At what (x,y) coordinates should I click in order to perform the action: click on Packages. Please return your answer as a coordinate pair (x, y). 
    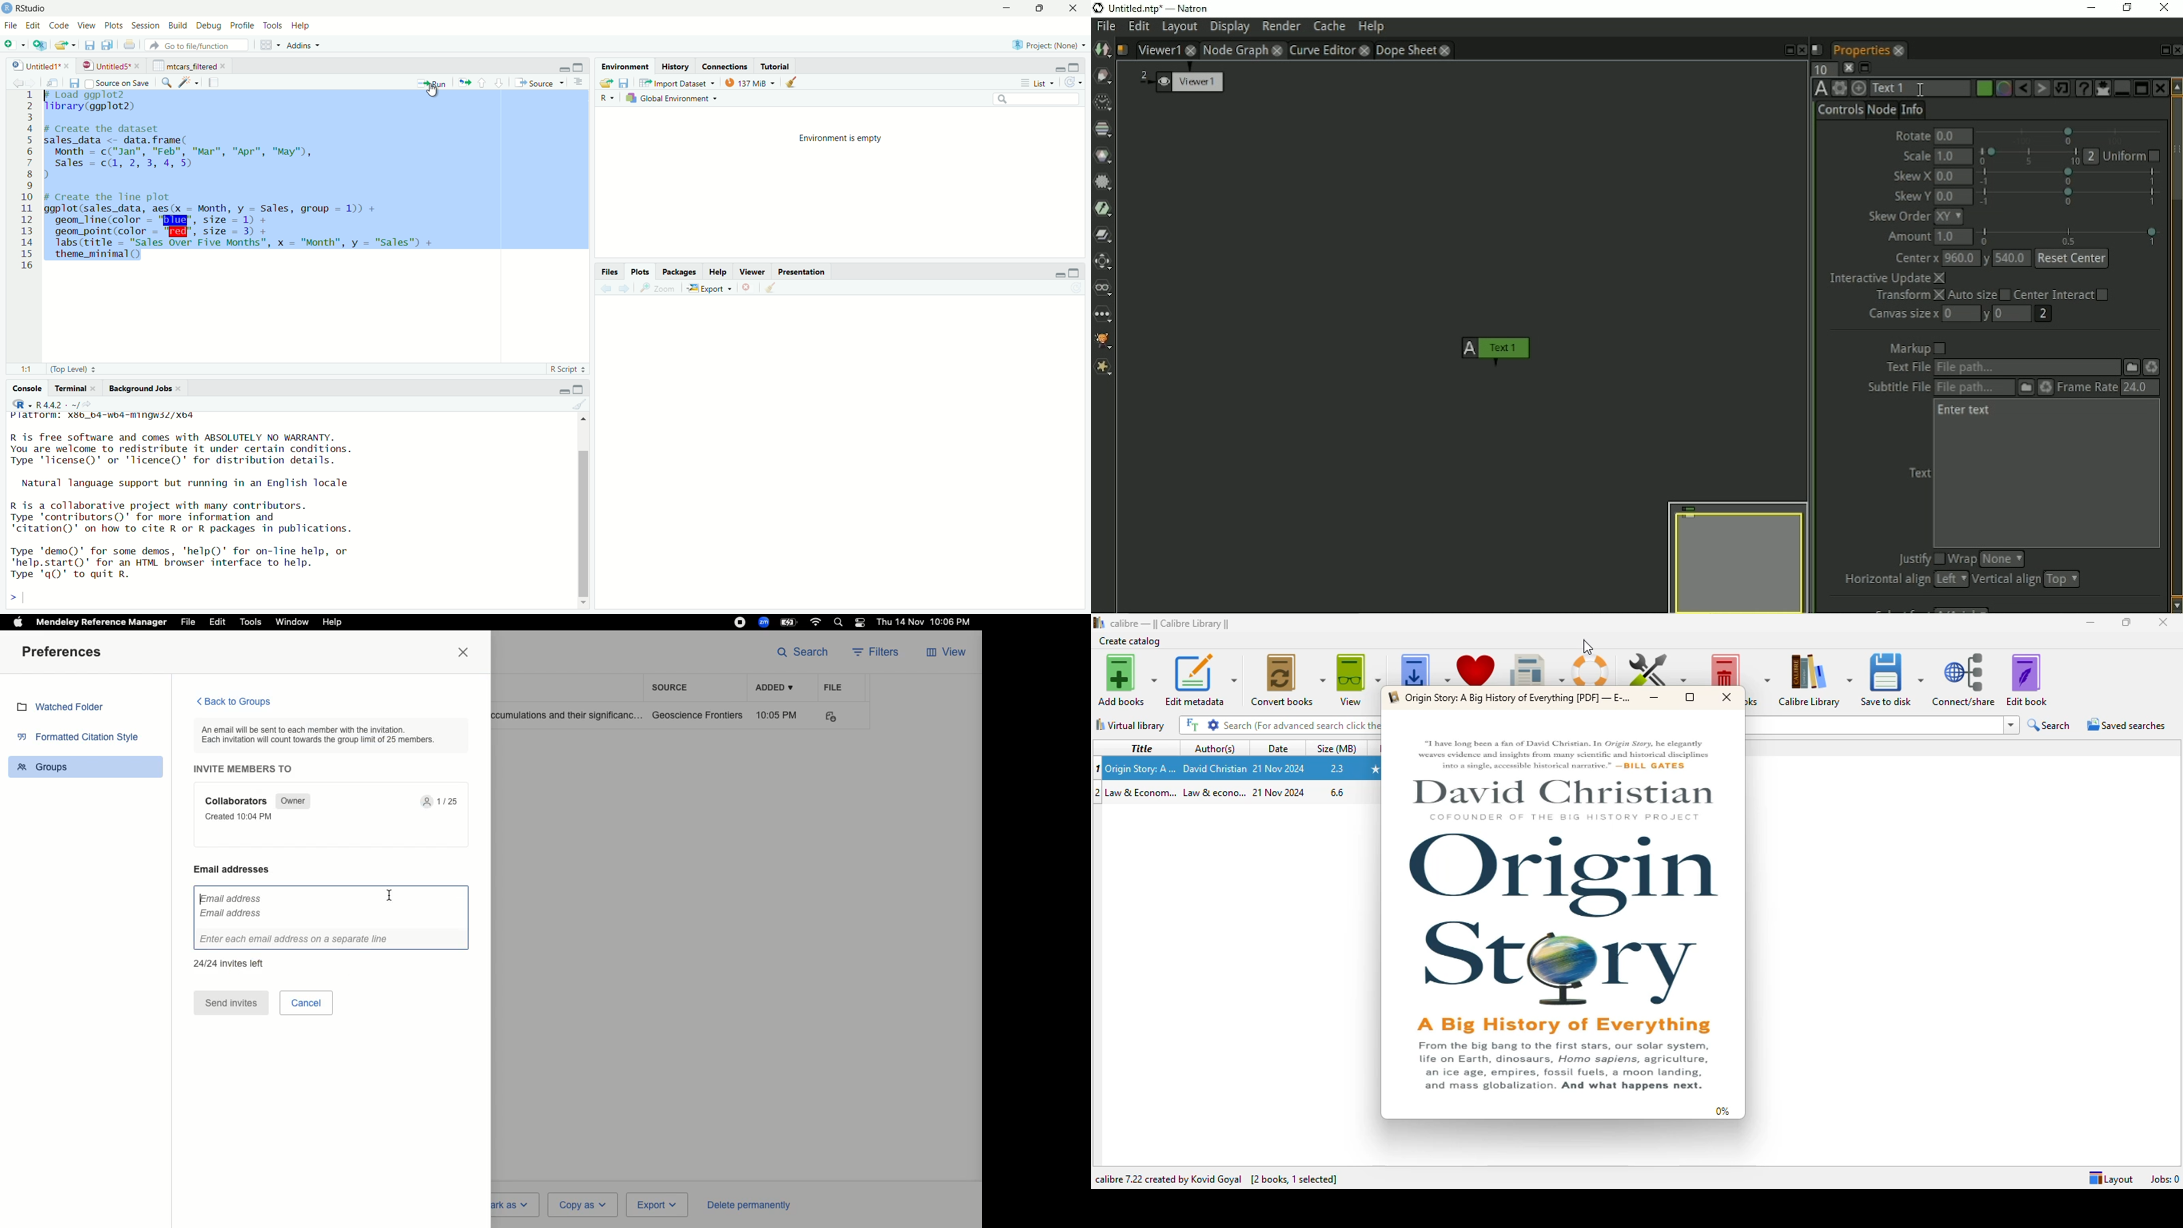
    Looking at the image, I should click on (680, 272).